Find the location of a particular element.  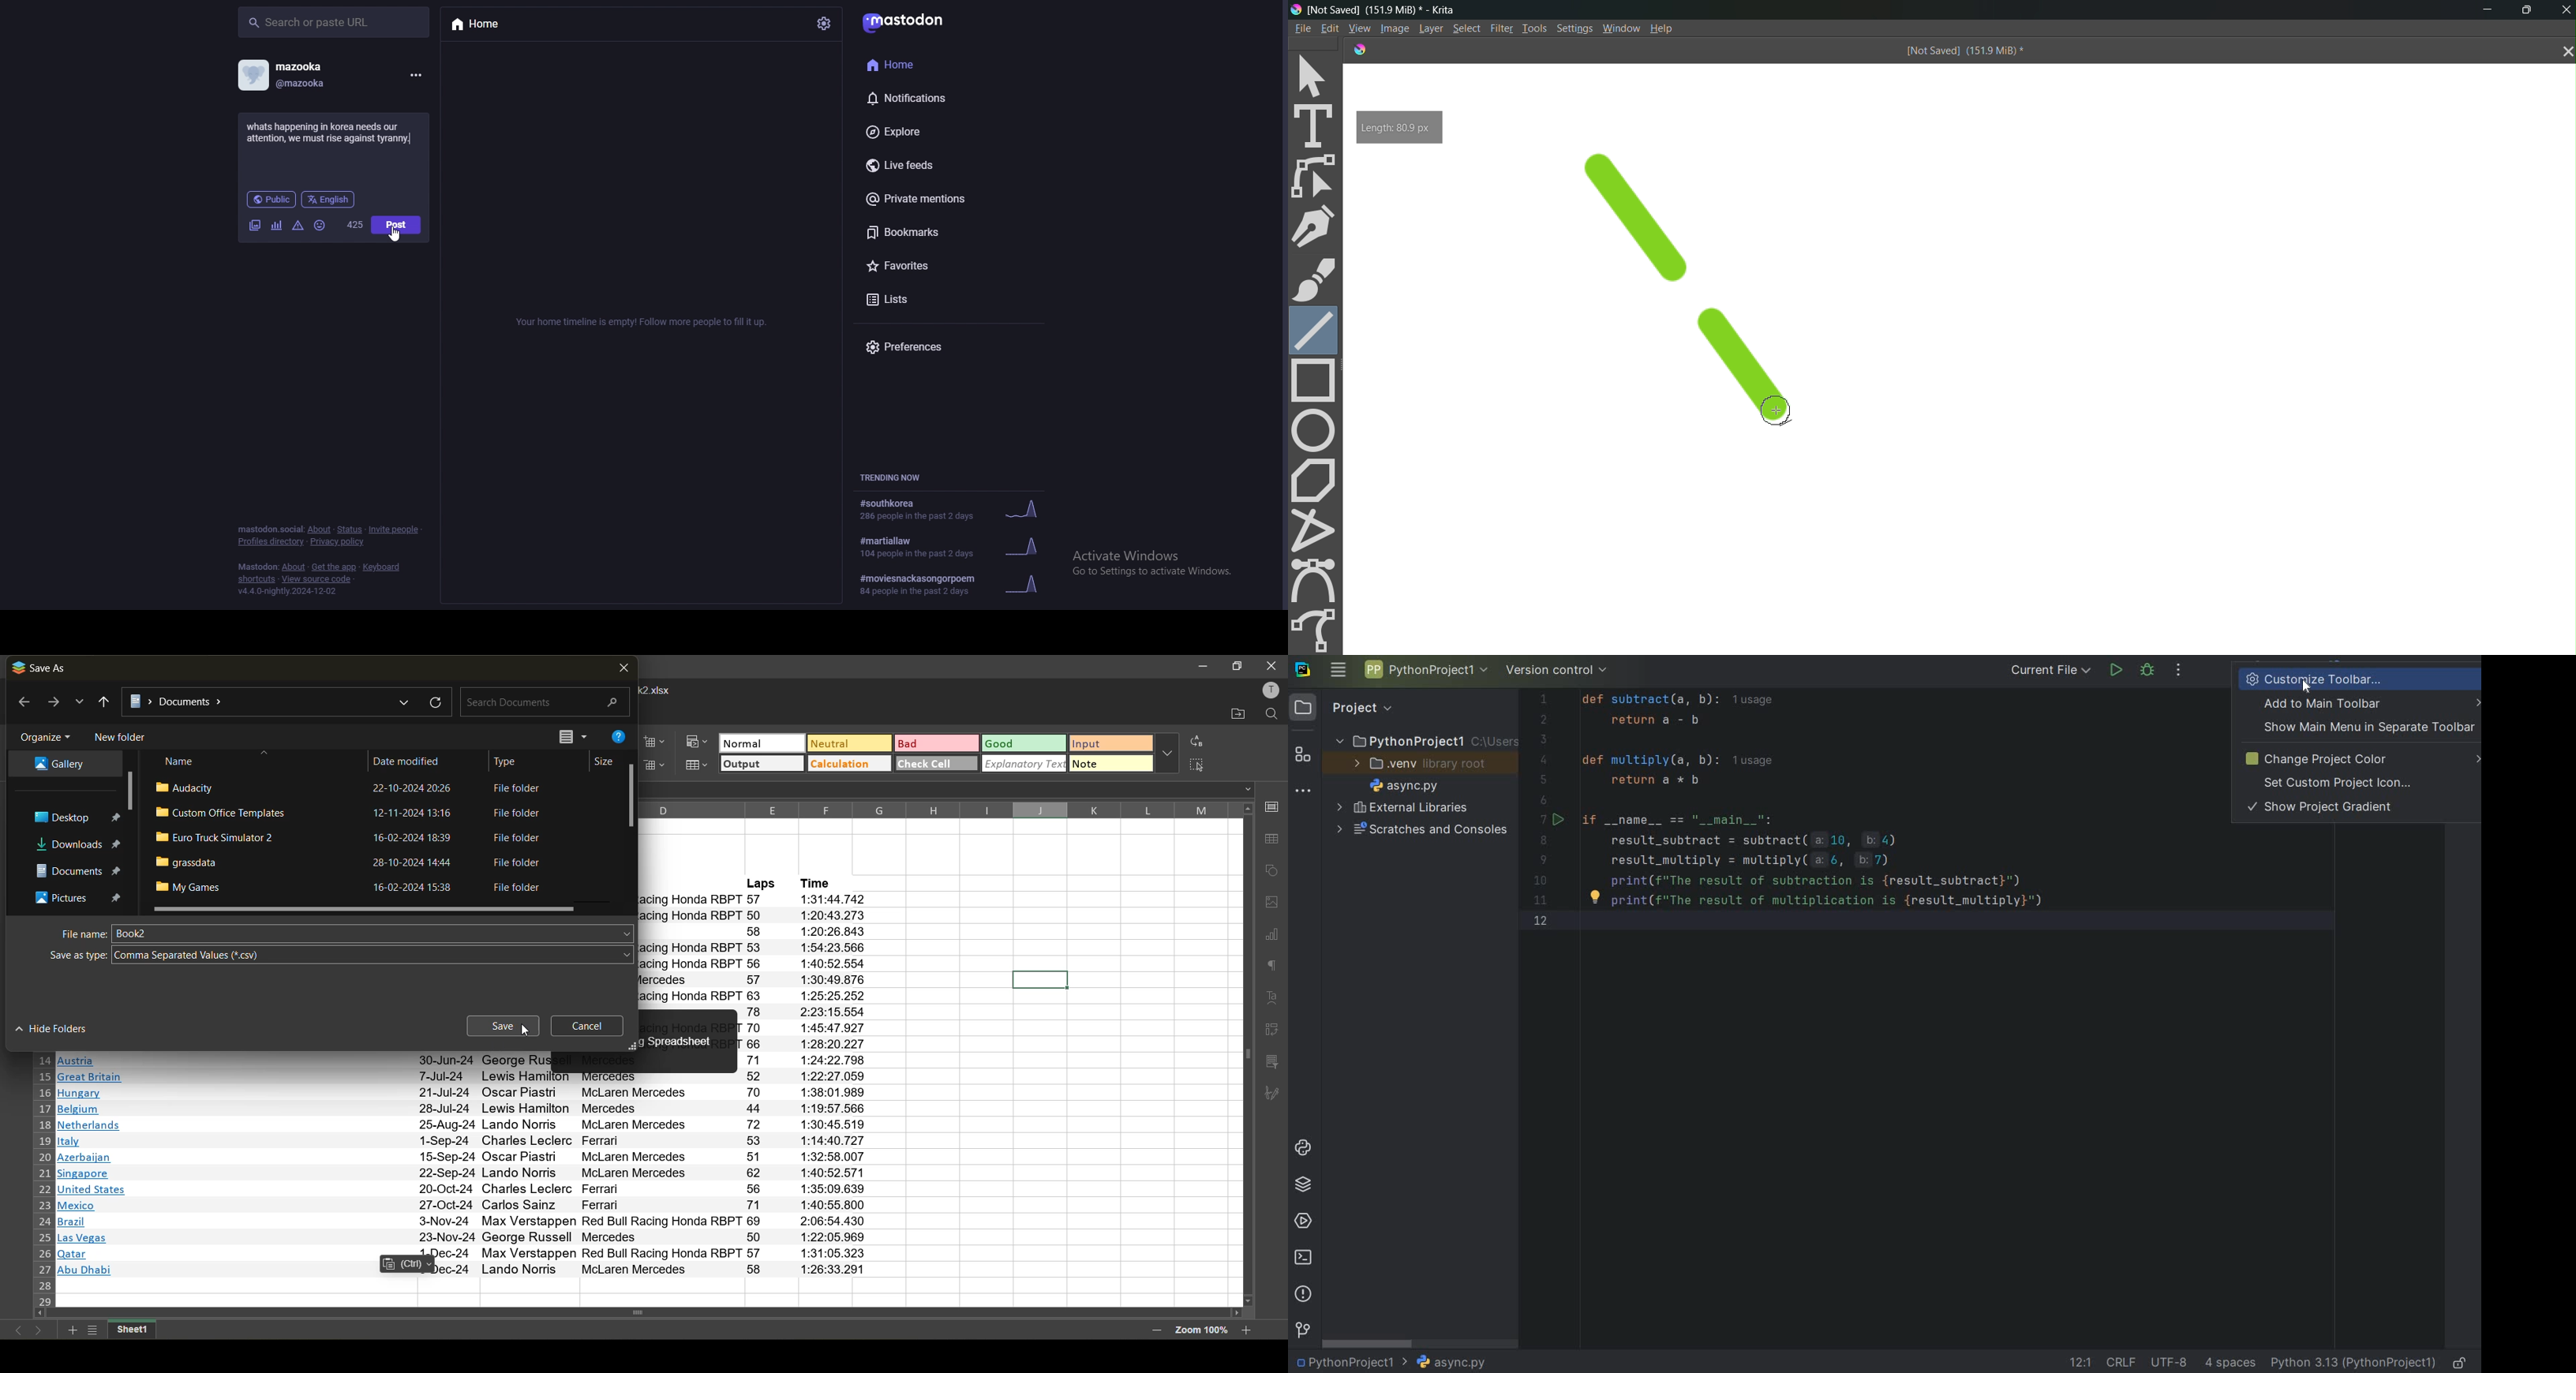

privacy policy is located at coordinates (336, 542).